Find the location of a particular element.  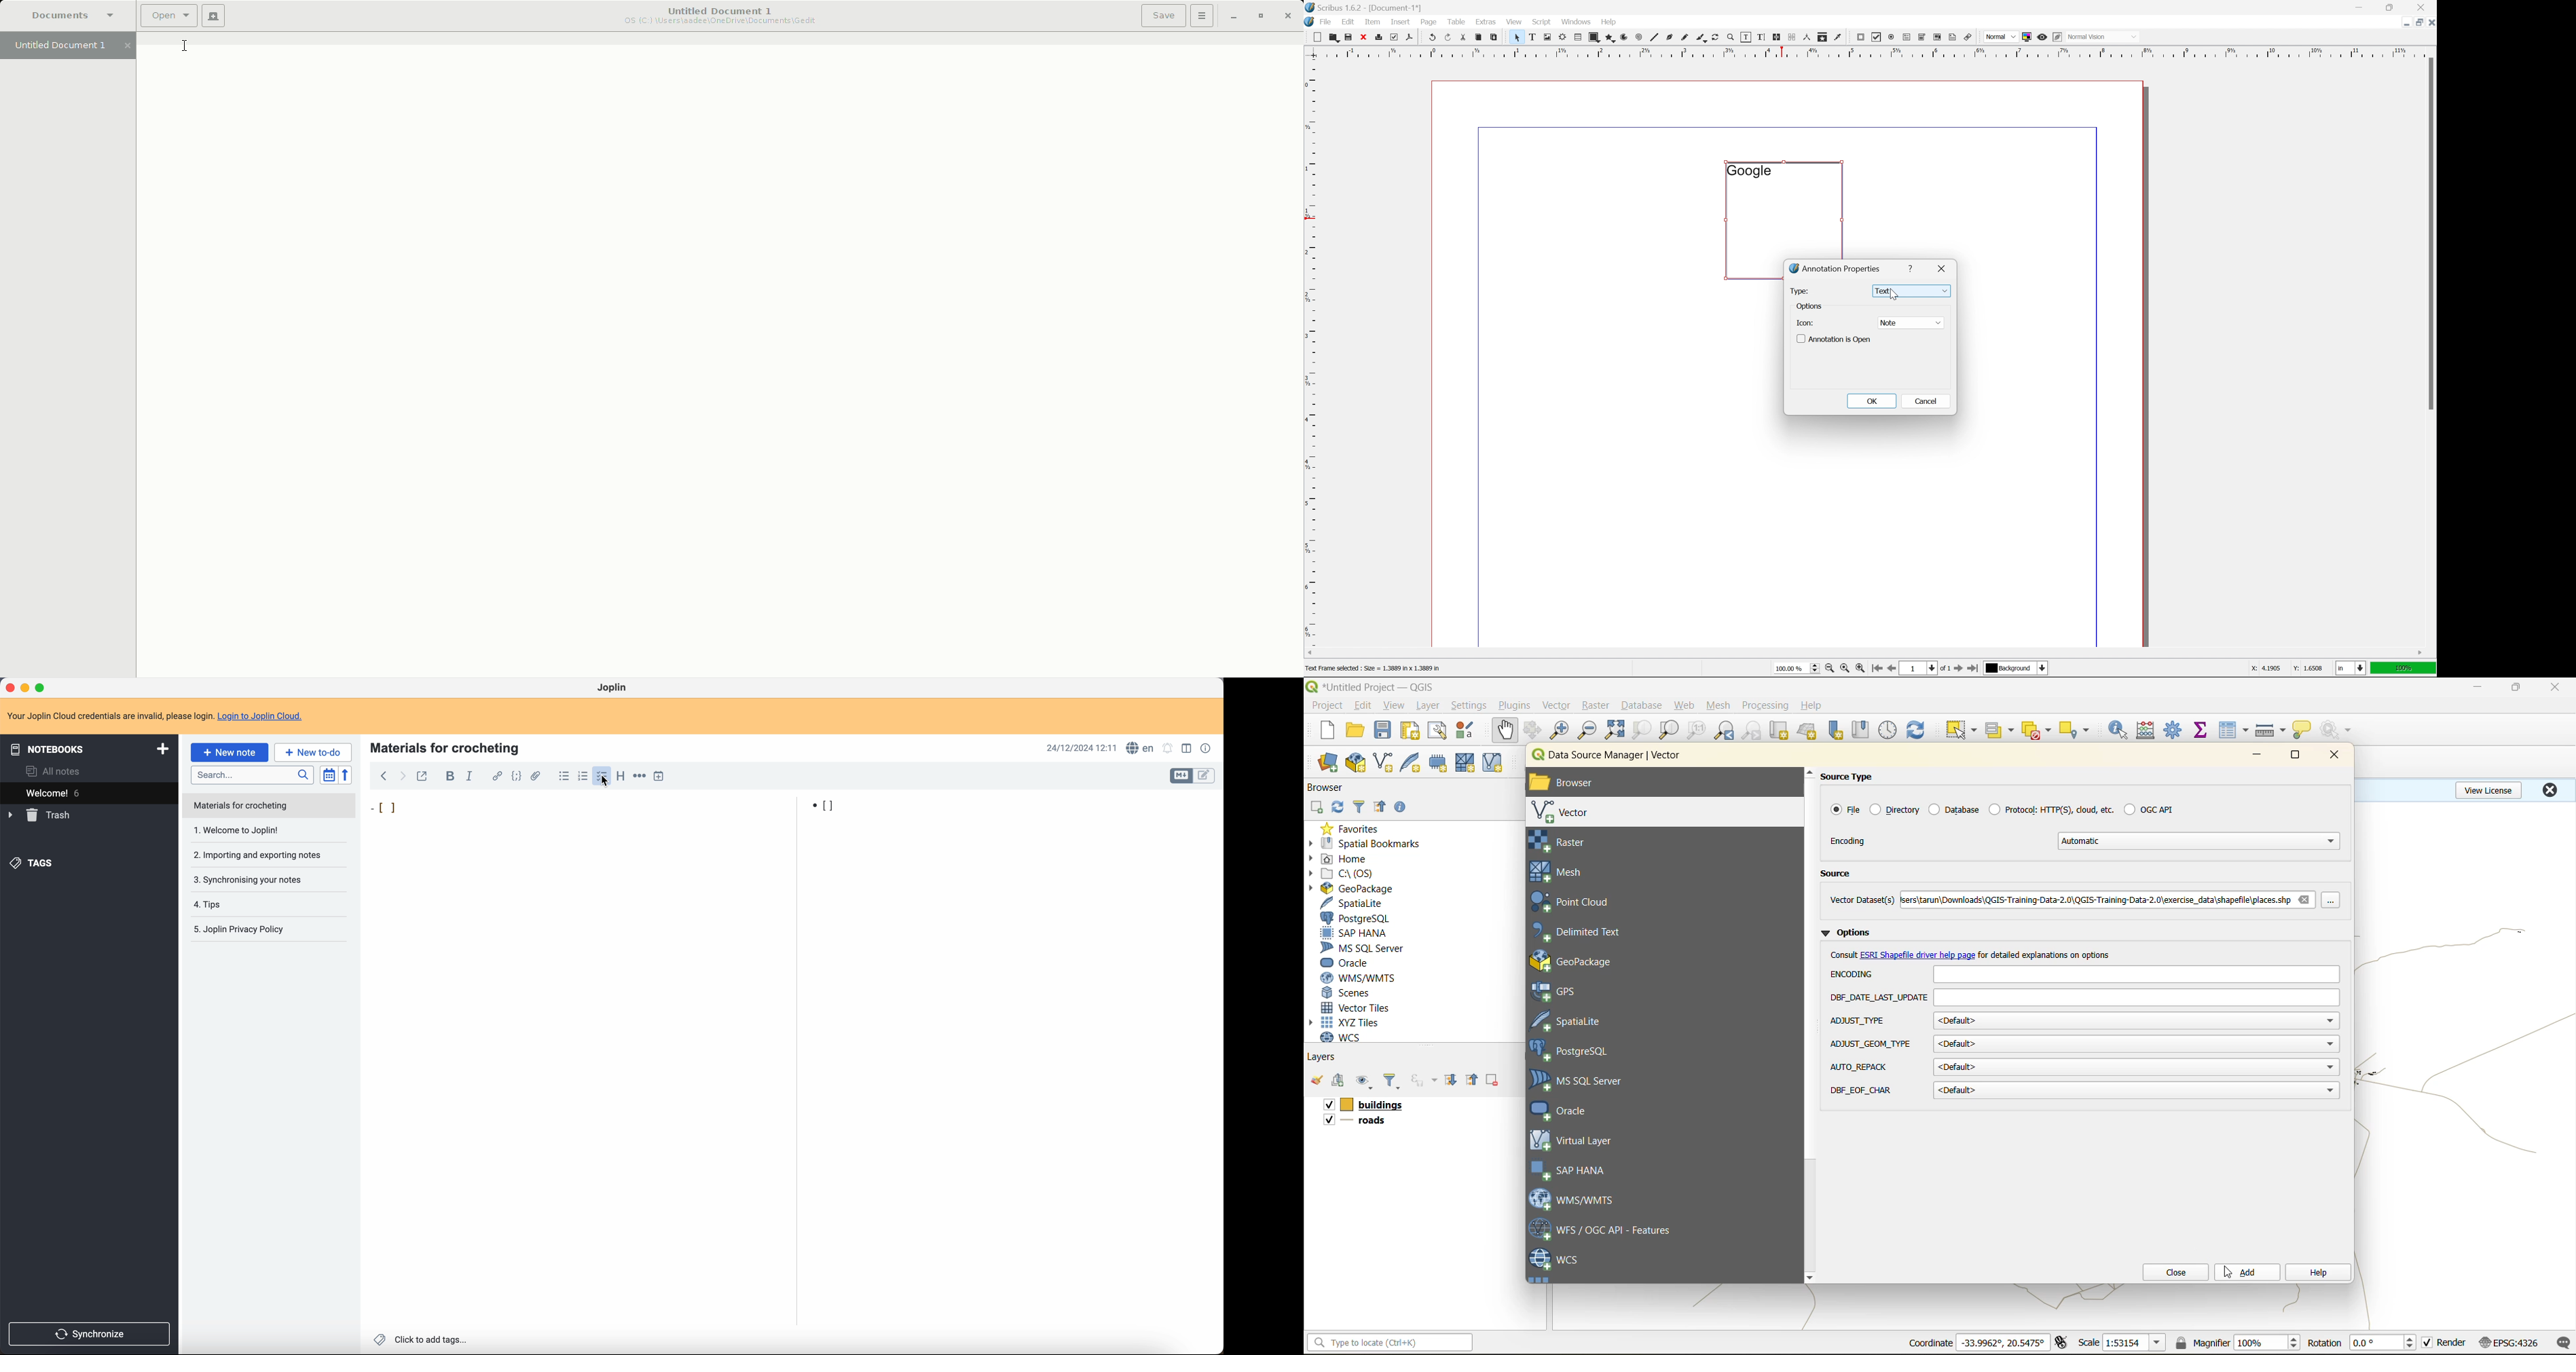

view is located at coordinates (1394, 707).